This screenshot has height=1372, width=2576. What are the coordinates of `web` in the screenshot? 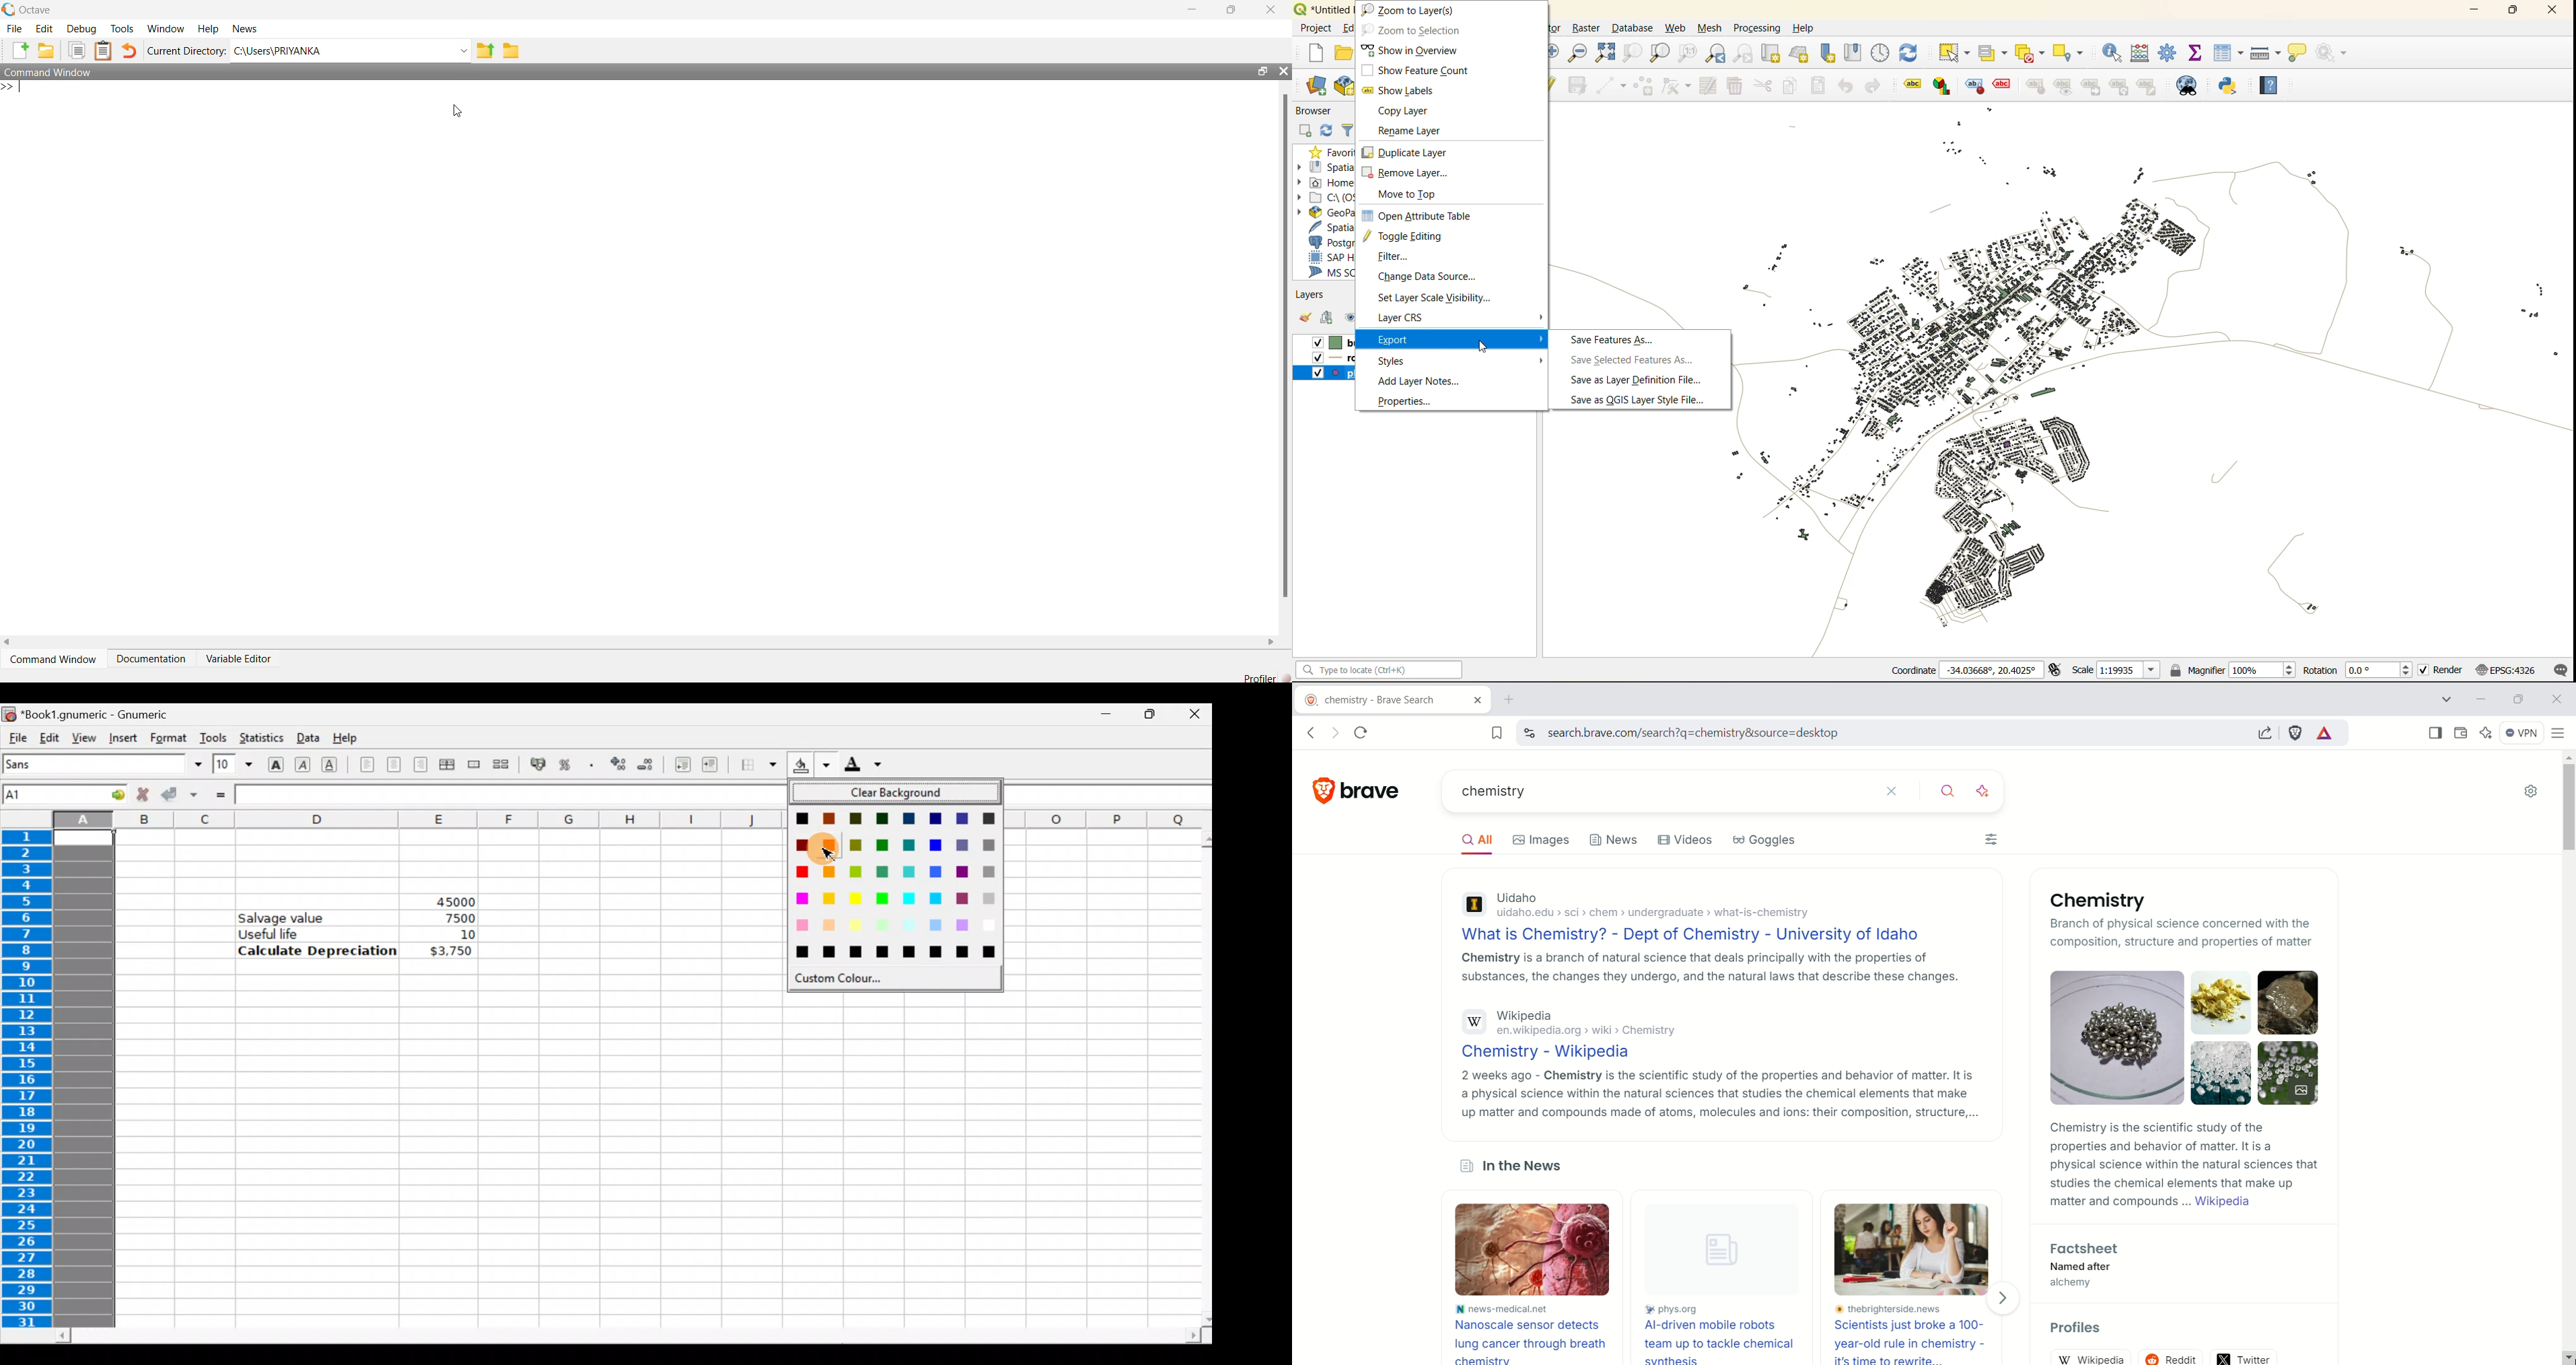 It's located at (1673, 28).